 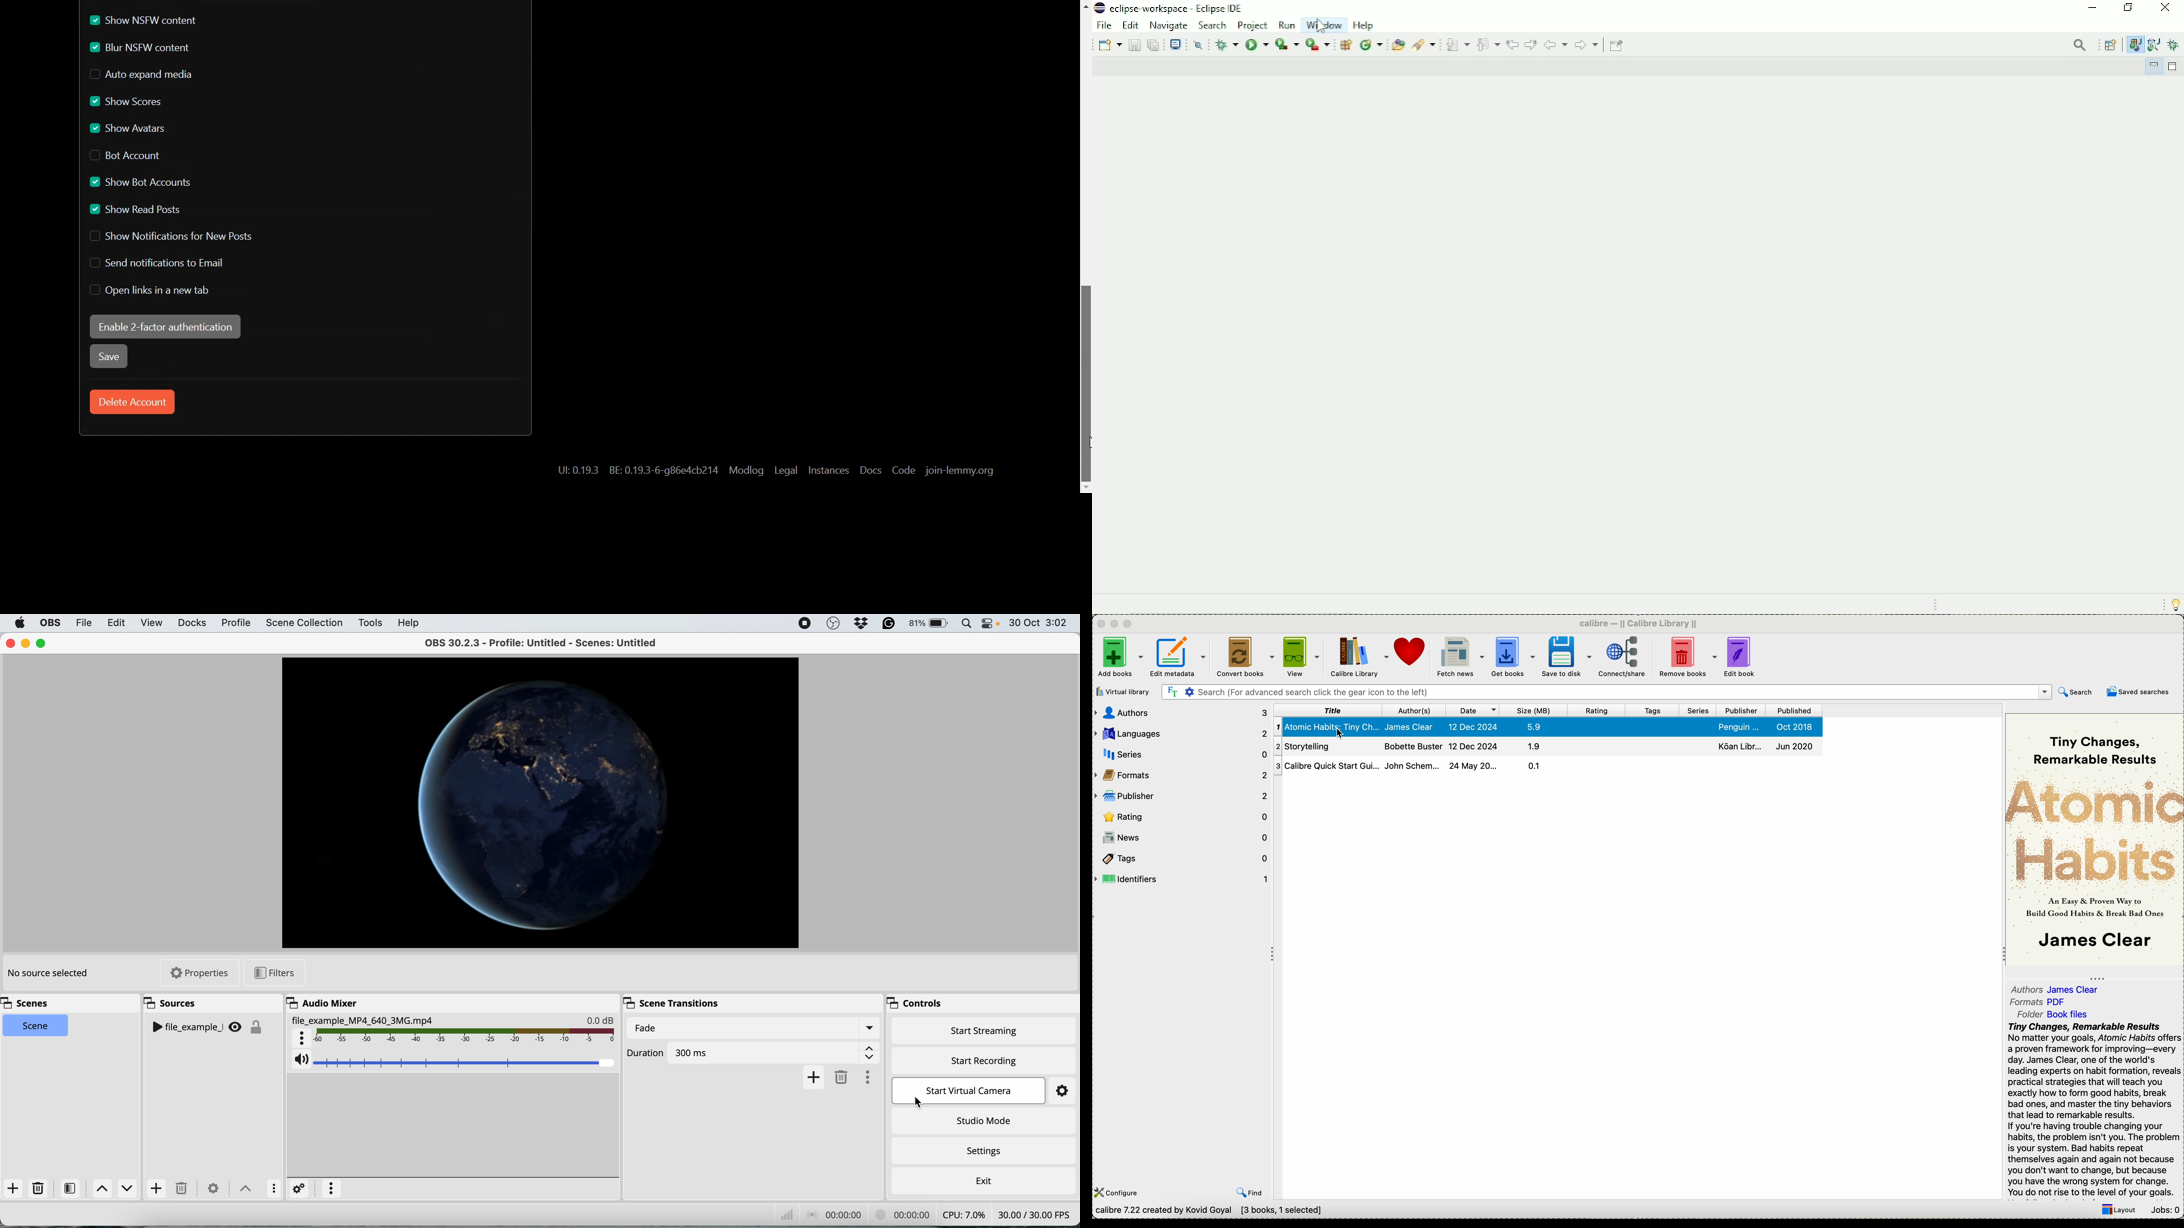 What do you see at coordinates (330, 1187) in the screenshot?
I see `more options` at bounding box center [330, 1187].